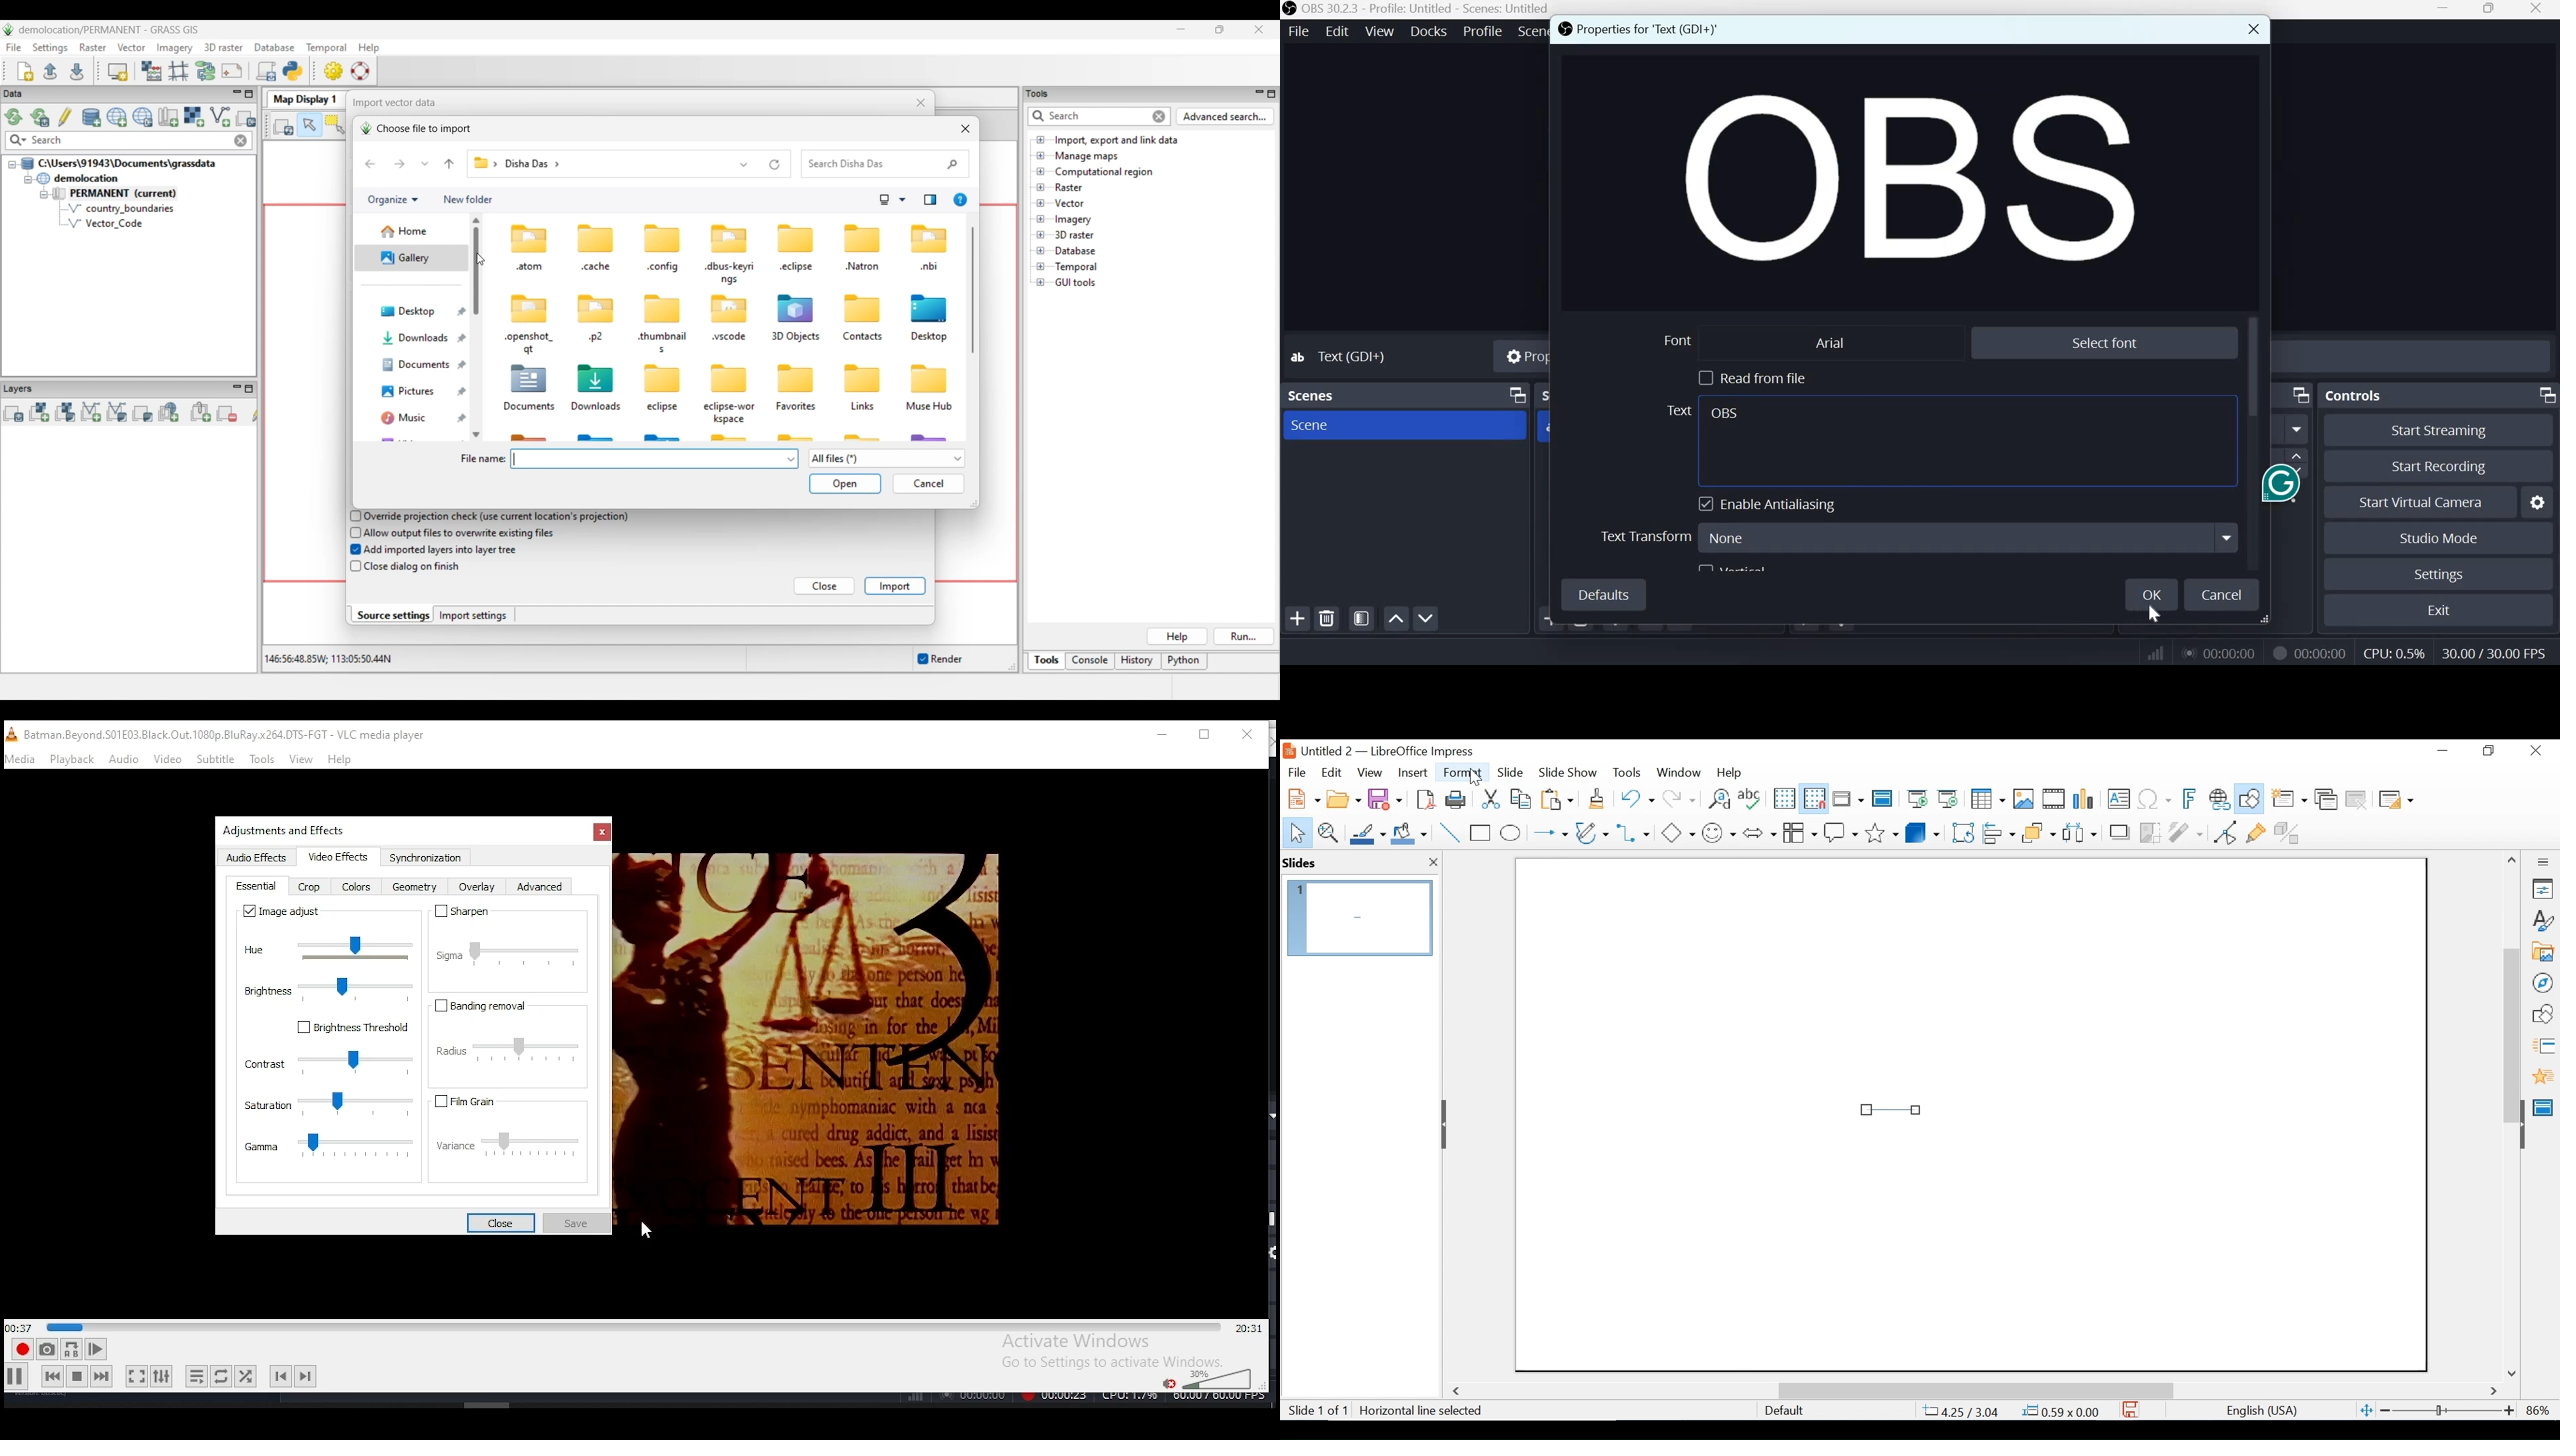  What do you see at coordinates (2321, 654) in the screenshot?
I see `00:00:00` at bounding box center [2321, 654].